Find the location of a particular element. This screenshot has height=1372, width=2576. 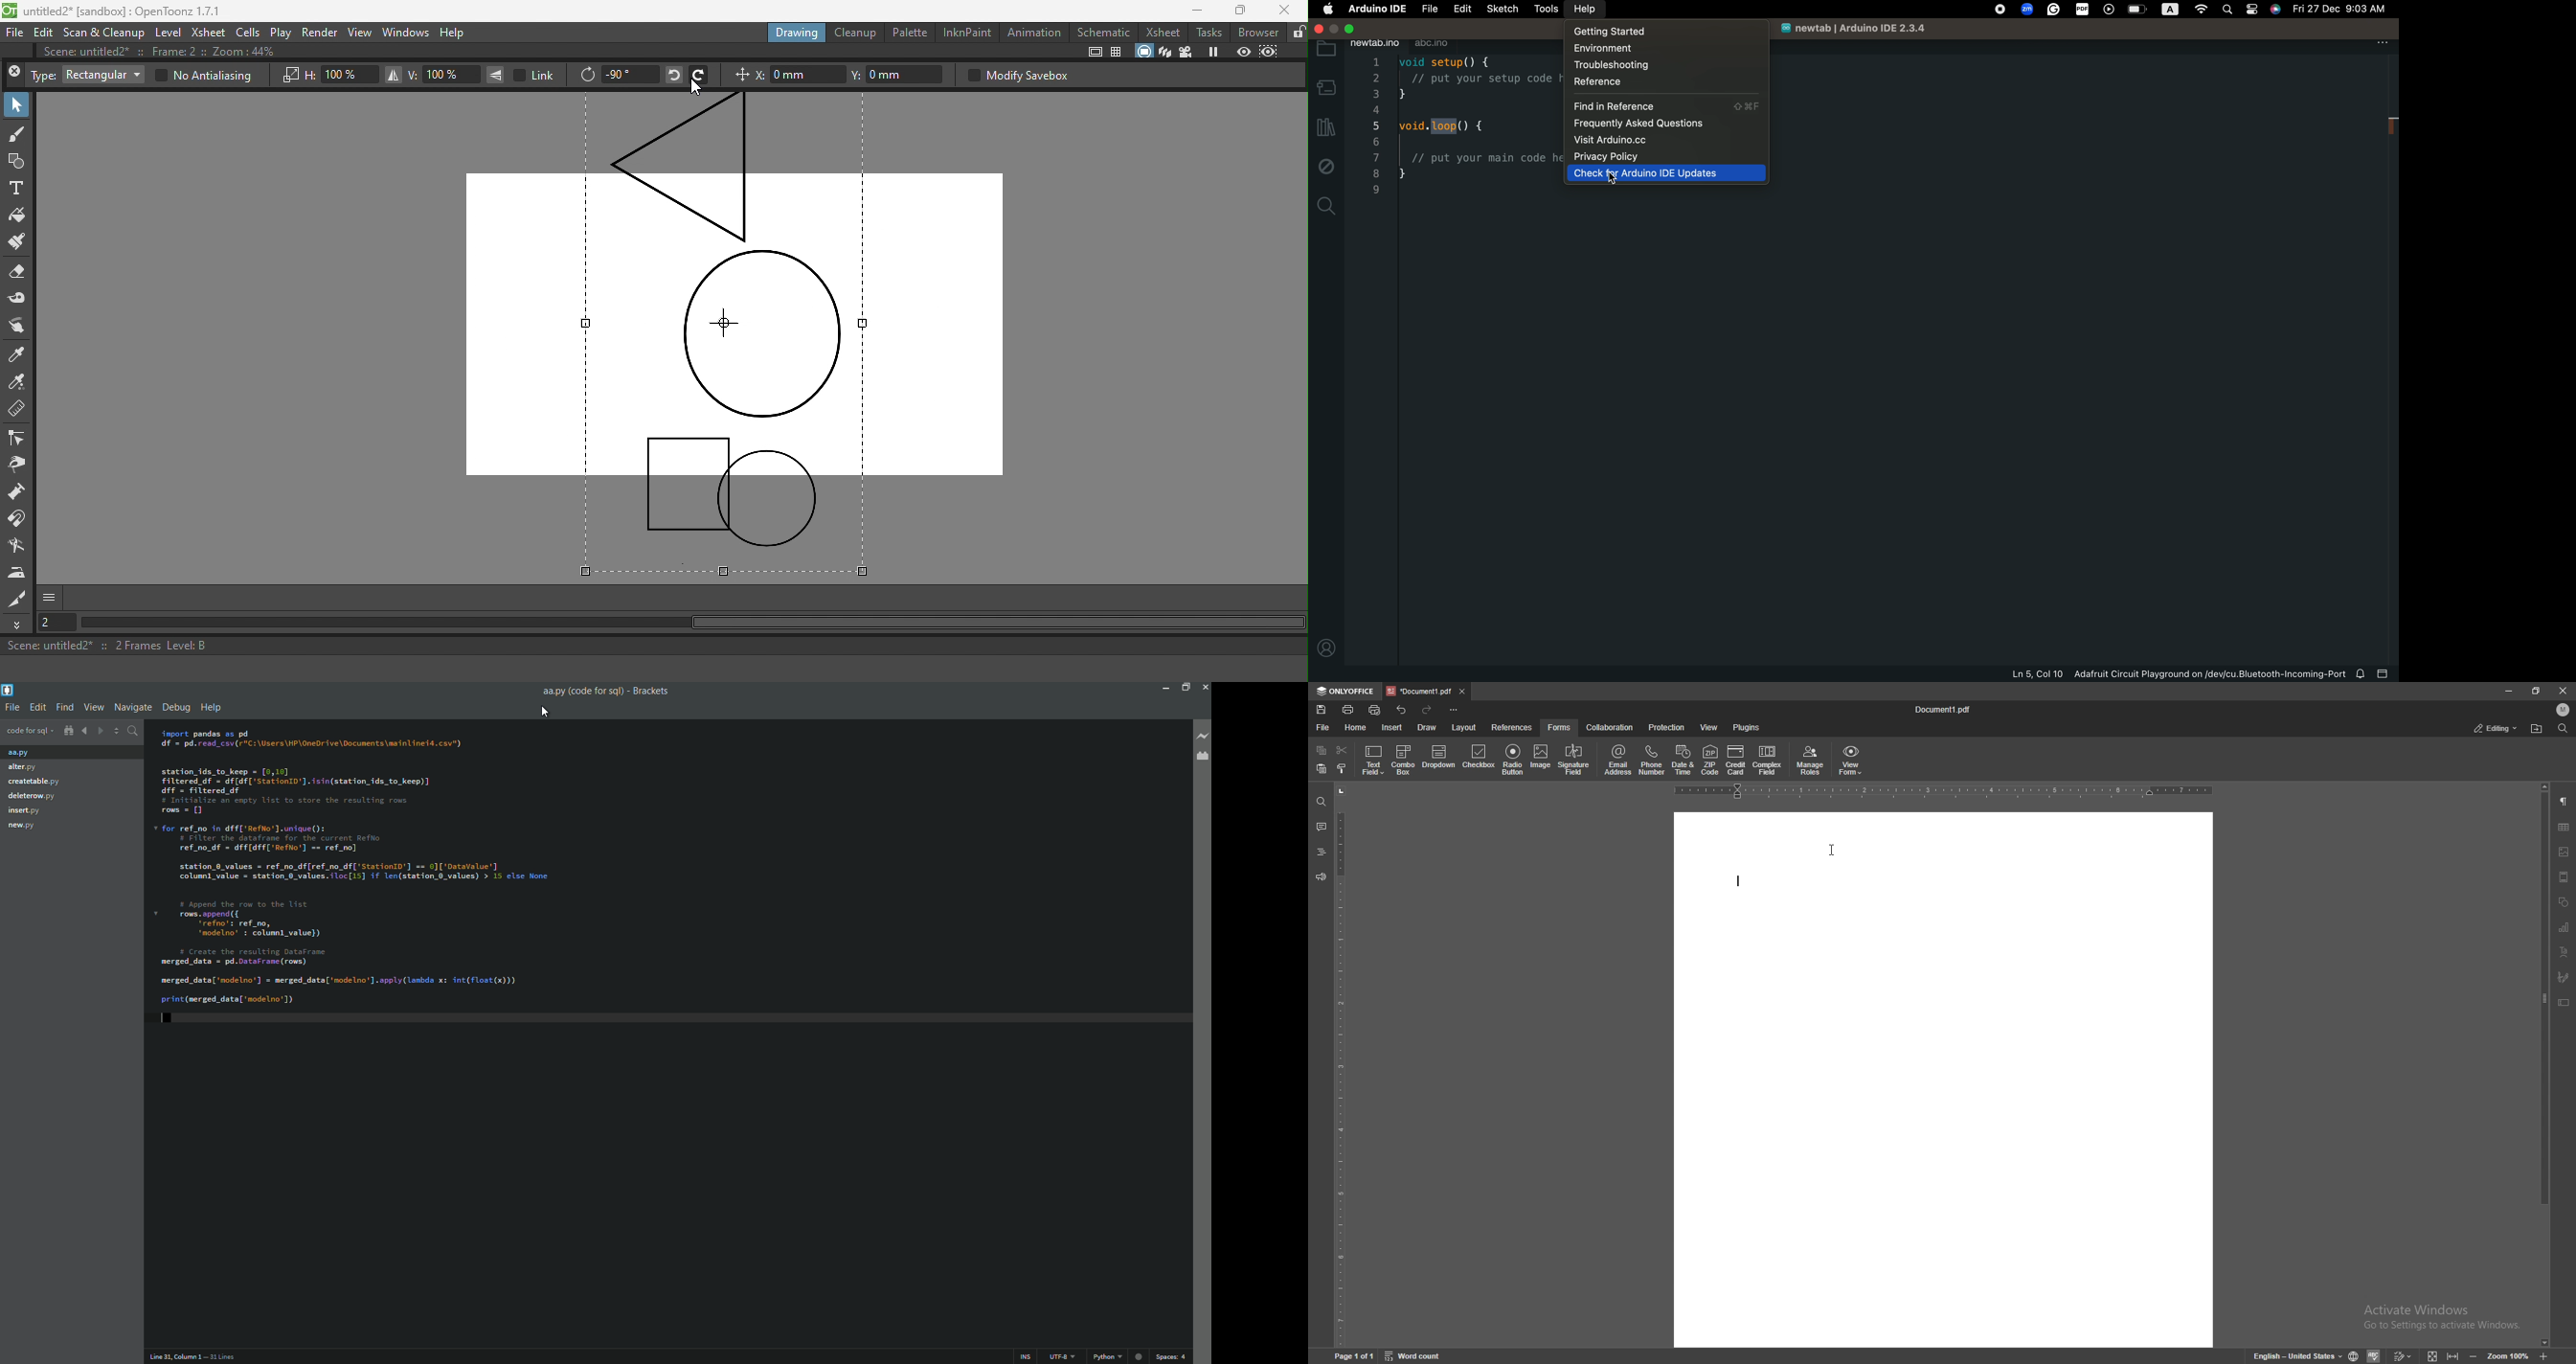

doc is located at coordinates (1946, 1080).